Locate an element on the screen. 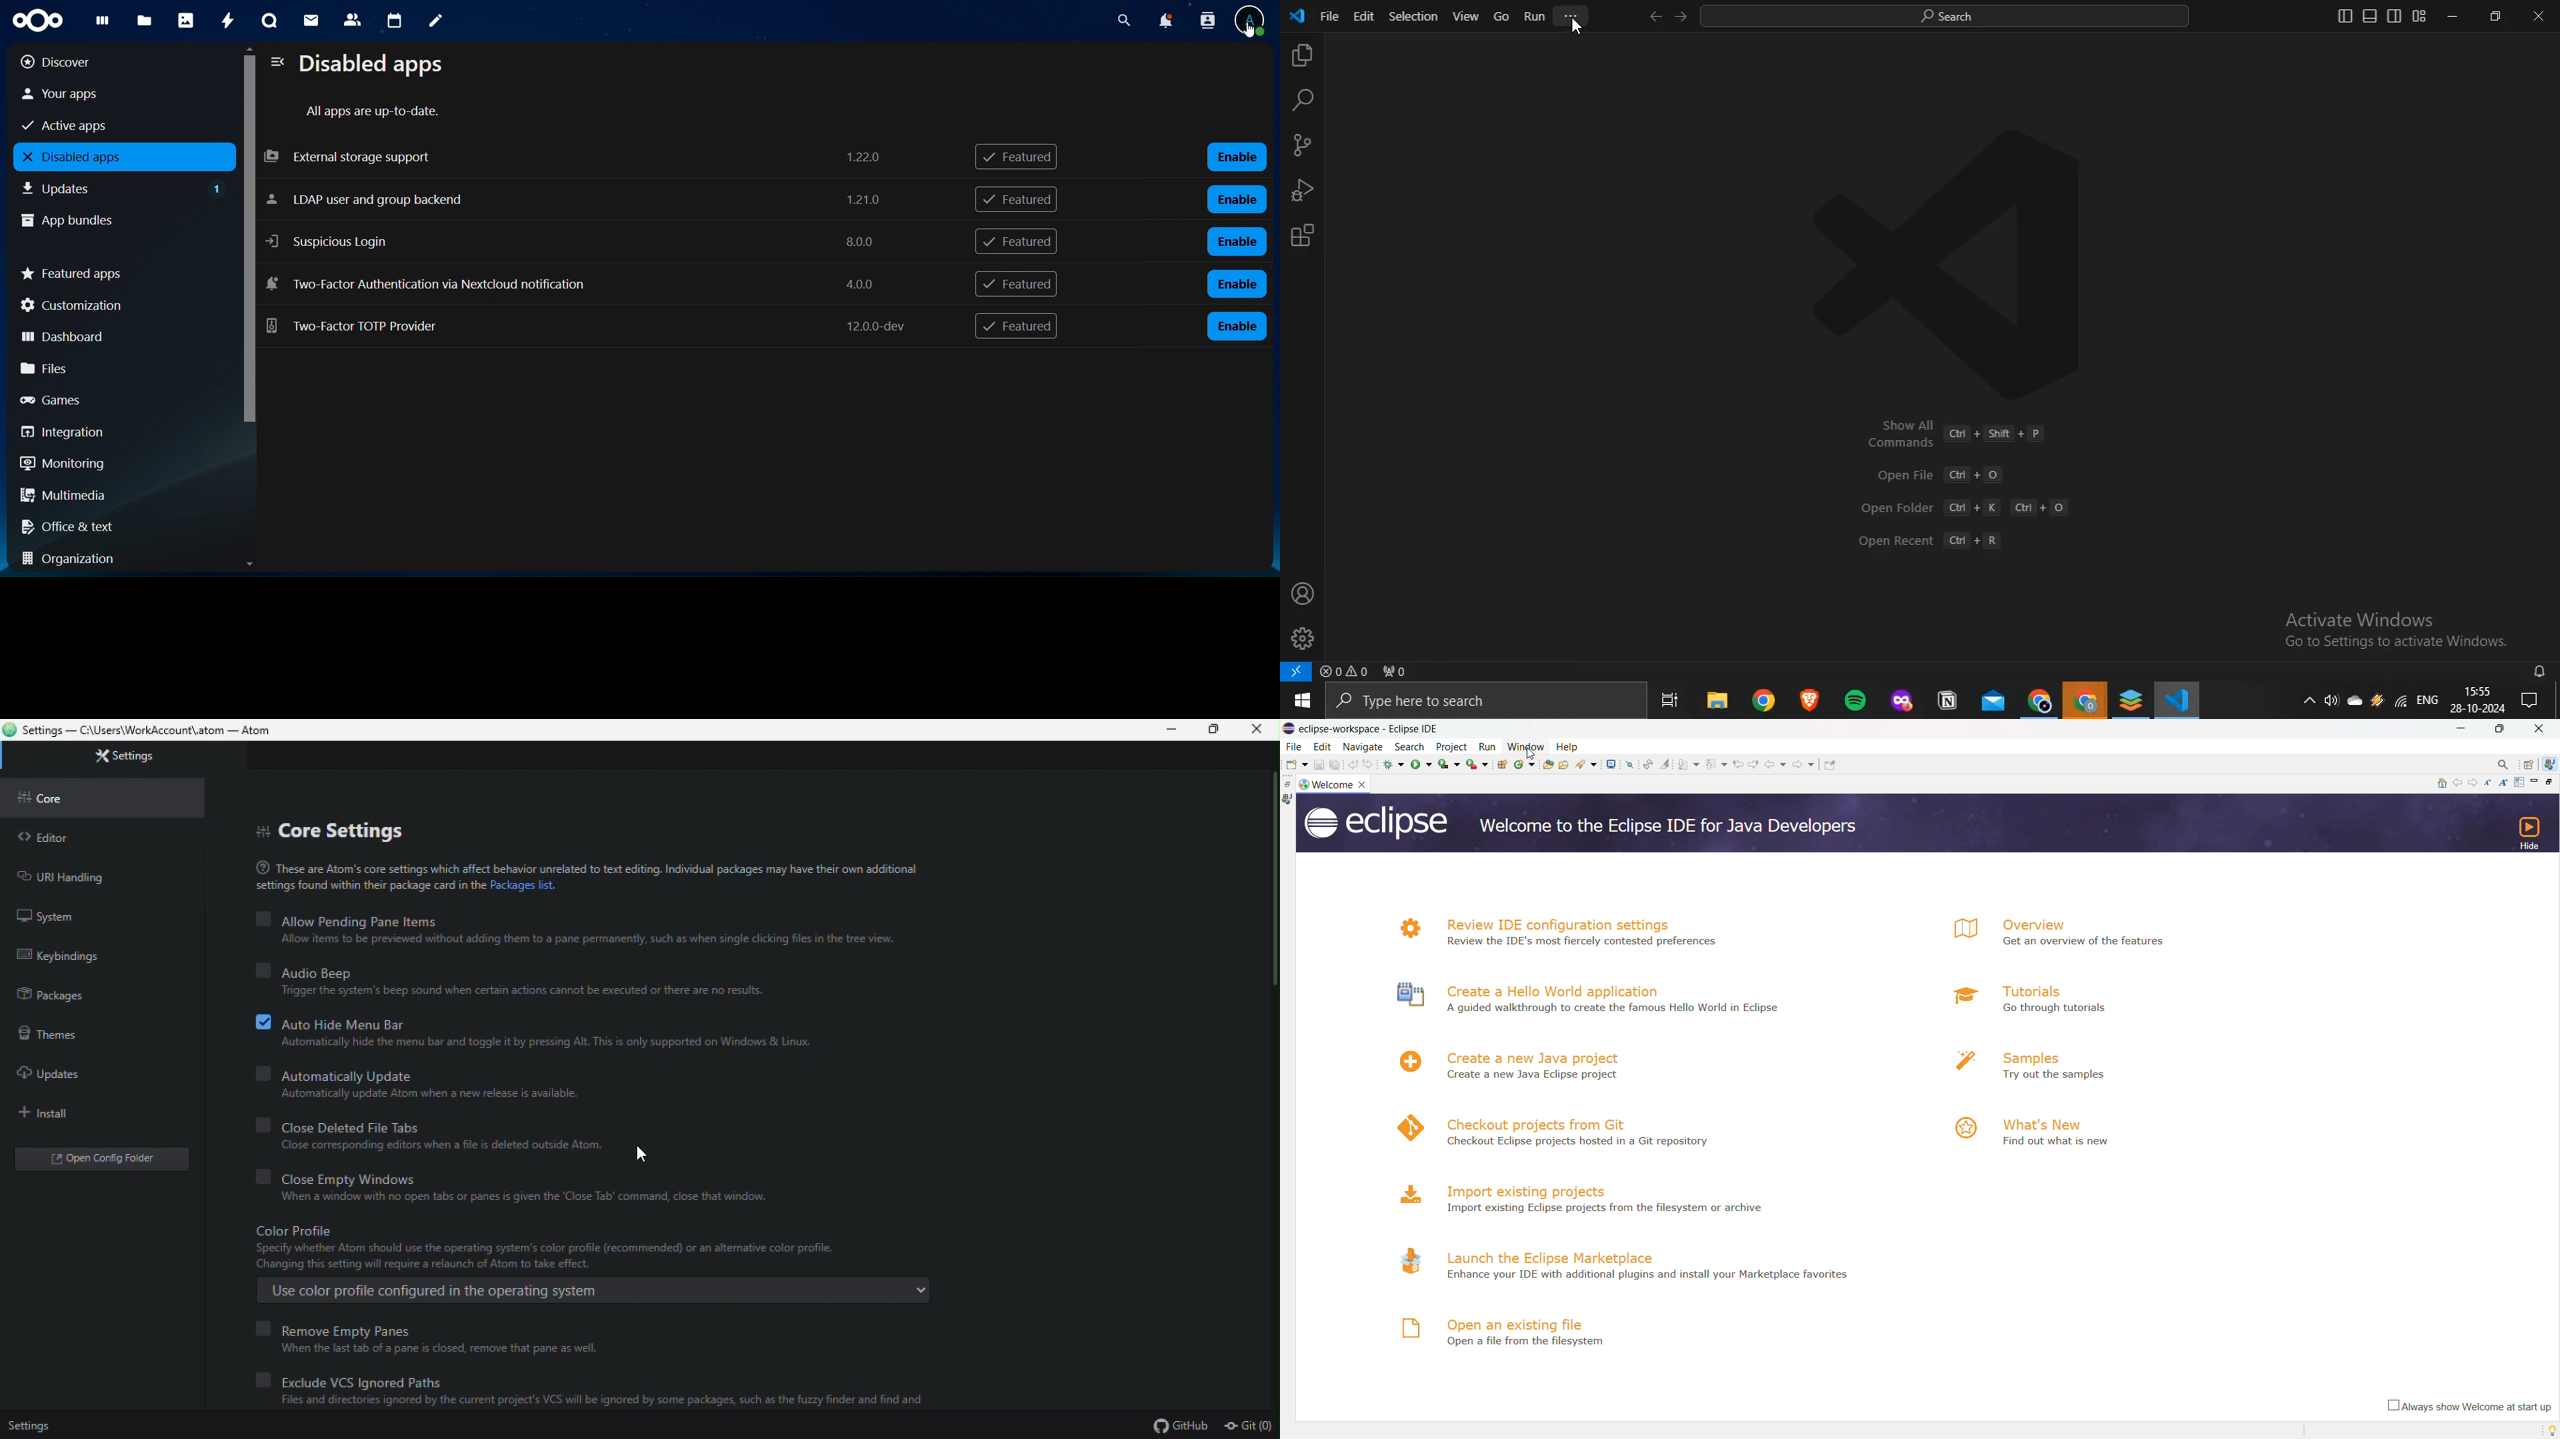 The height and width of the screenshot is (1456, 2576). discover is located at coordinates (107, 61).